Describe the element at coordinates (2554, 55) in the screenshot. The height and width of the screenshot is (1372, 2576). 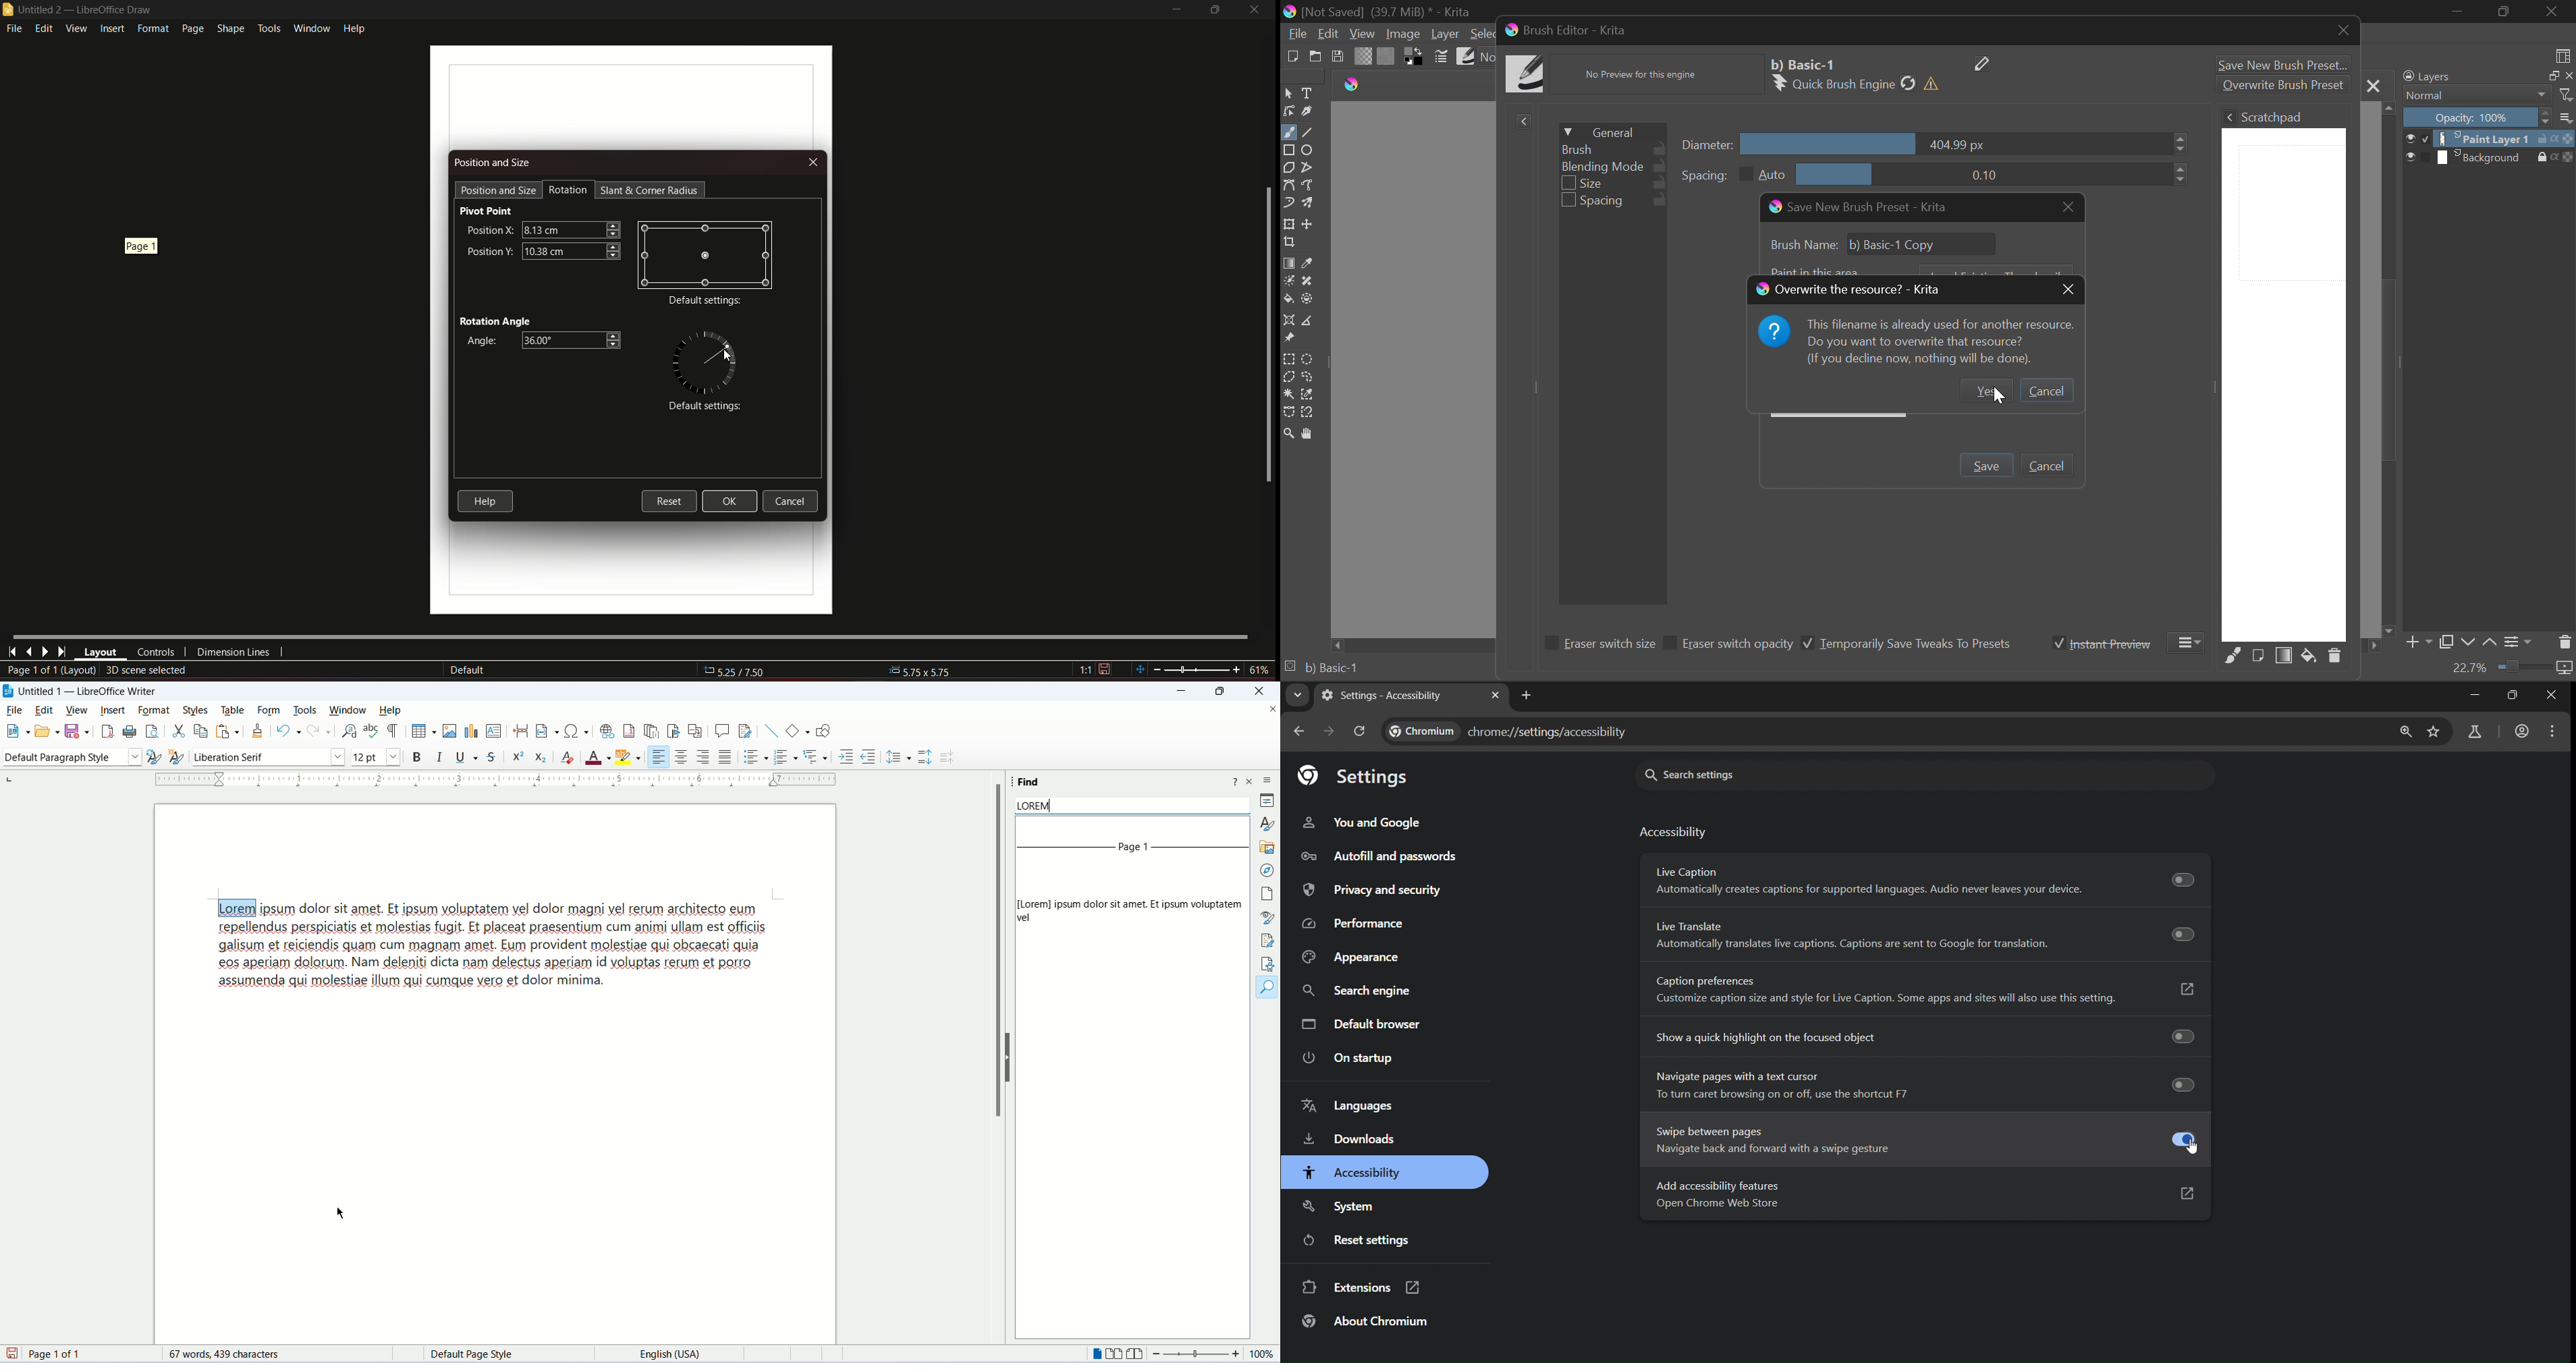
I see `choose workspace` at that location.